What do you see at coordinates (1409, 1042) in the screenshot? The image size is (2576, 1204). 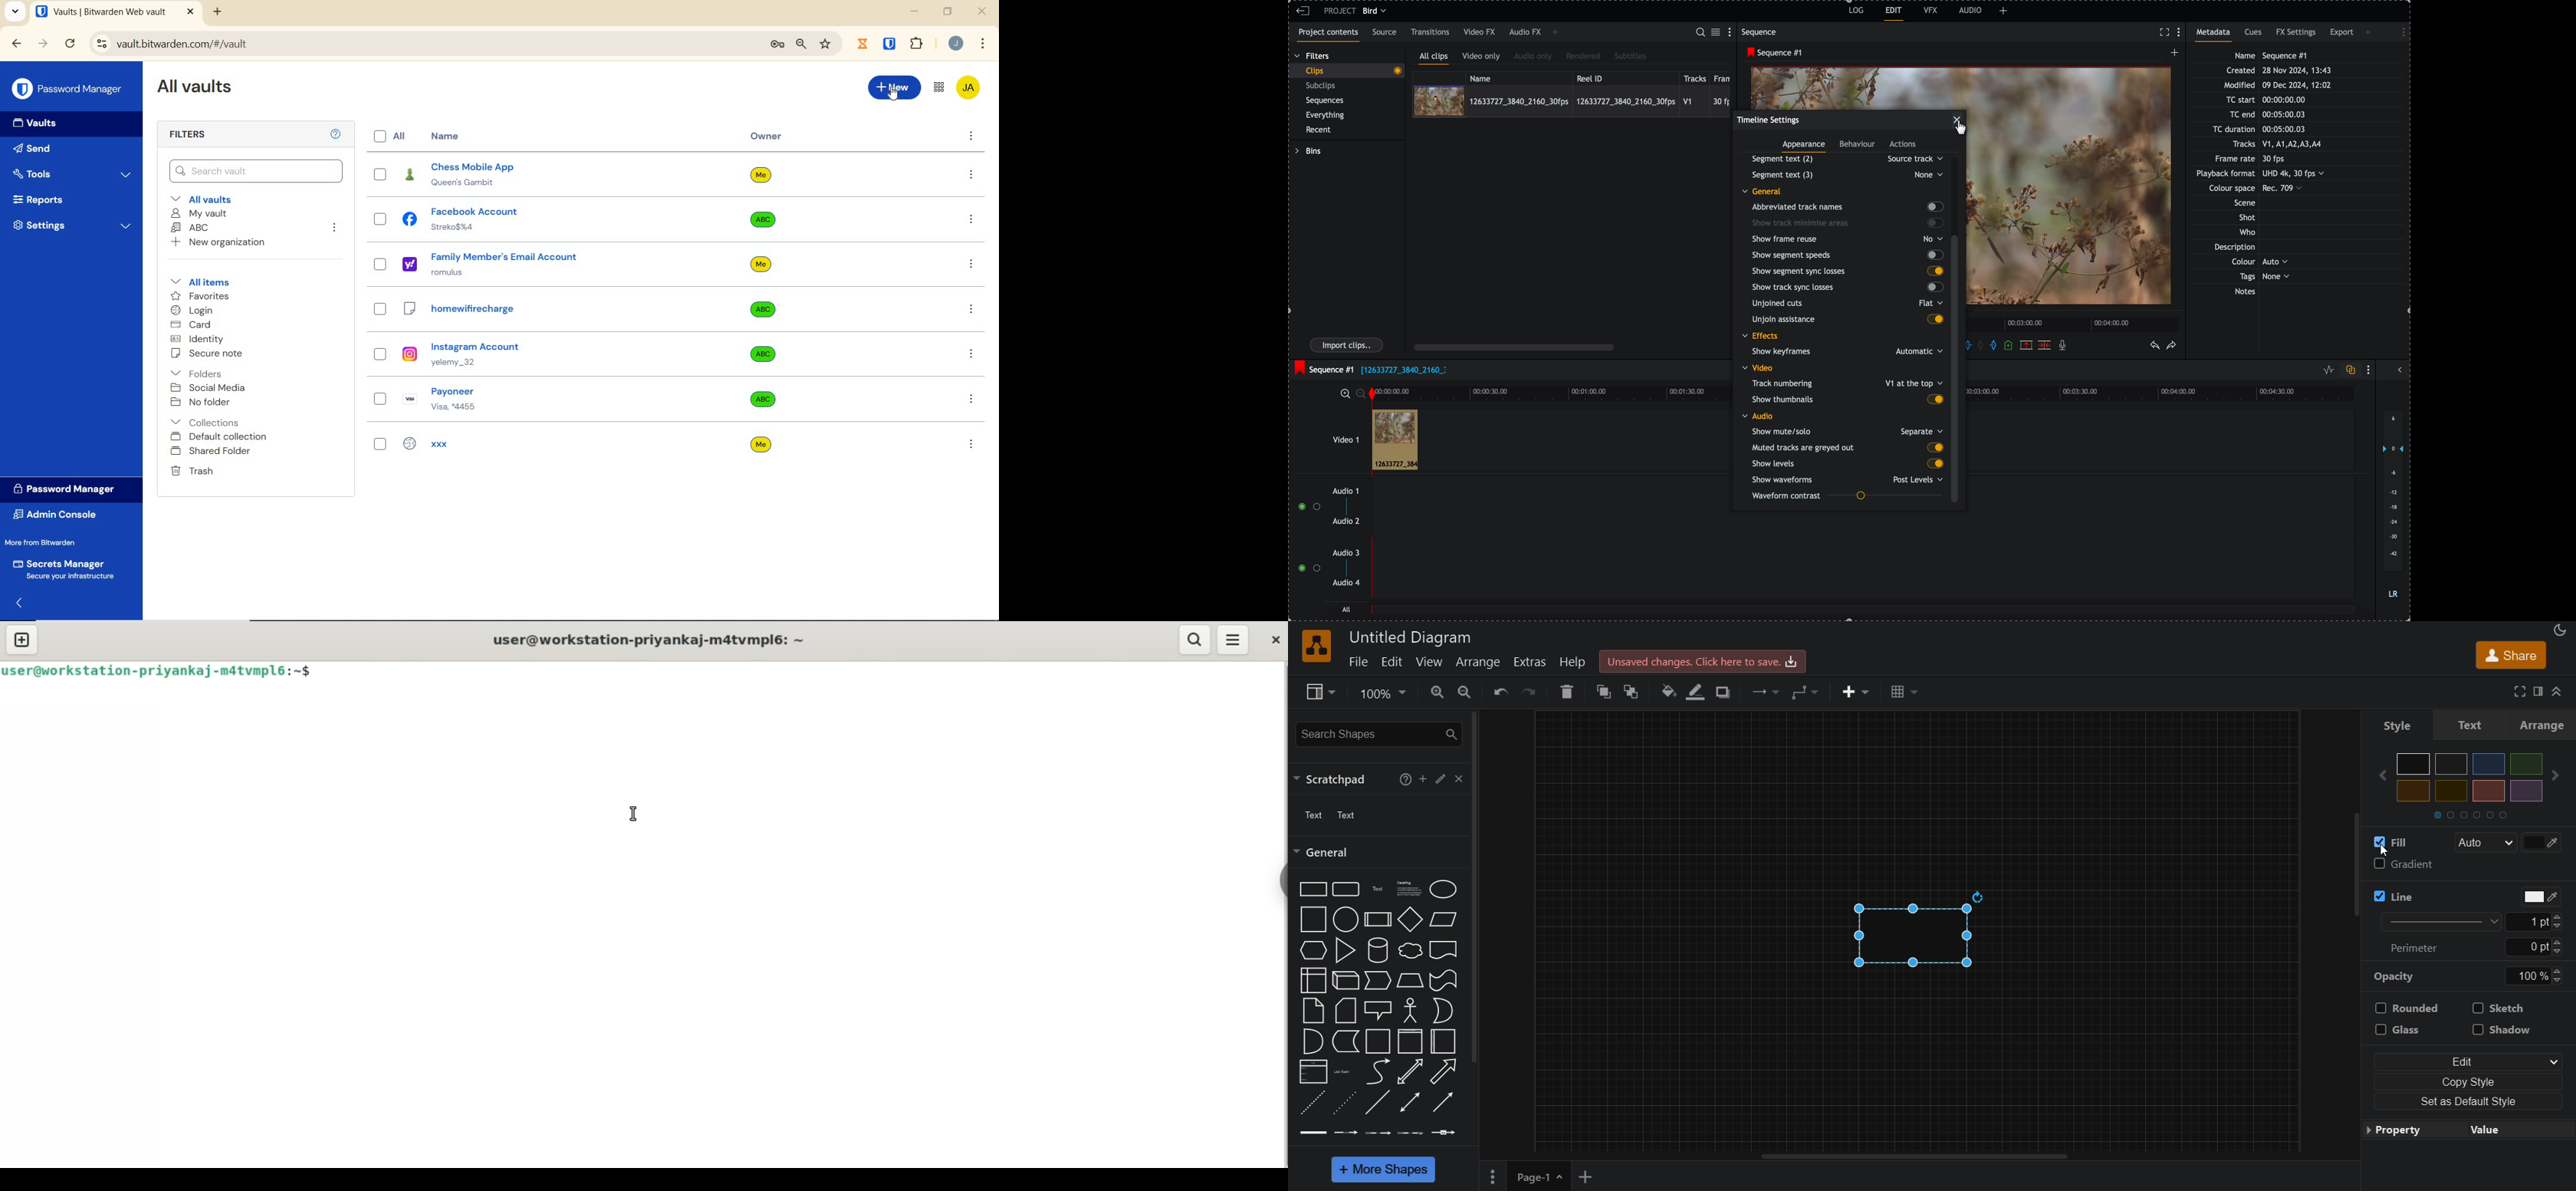 I see `vertical container` at bounding box center [1409, 1042].